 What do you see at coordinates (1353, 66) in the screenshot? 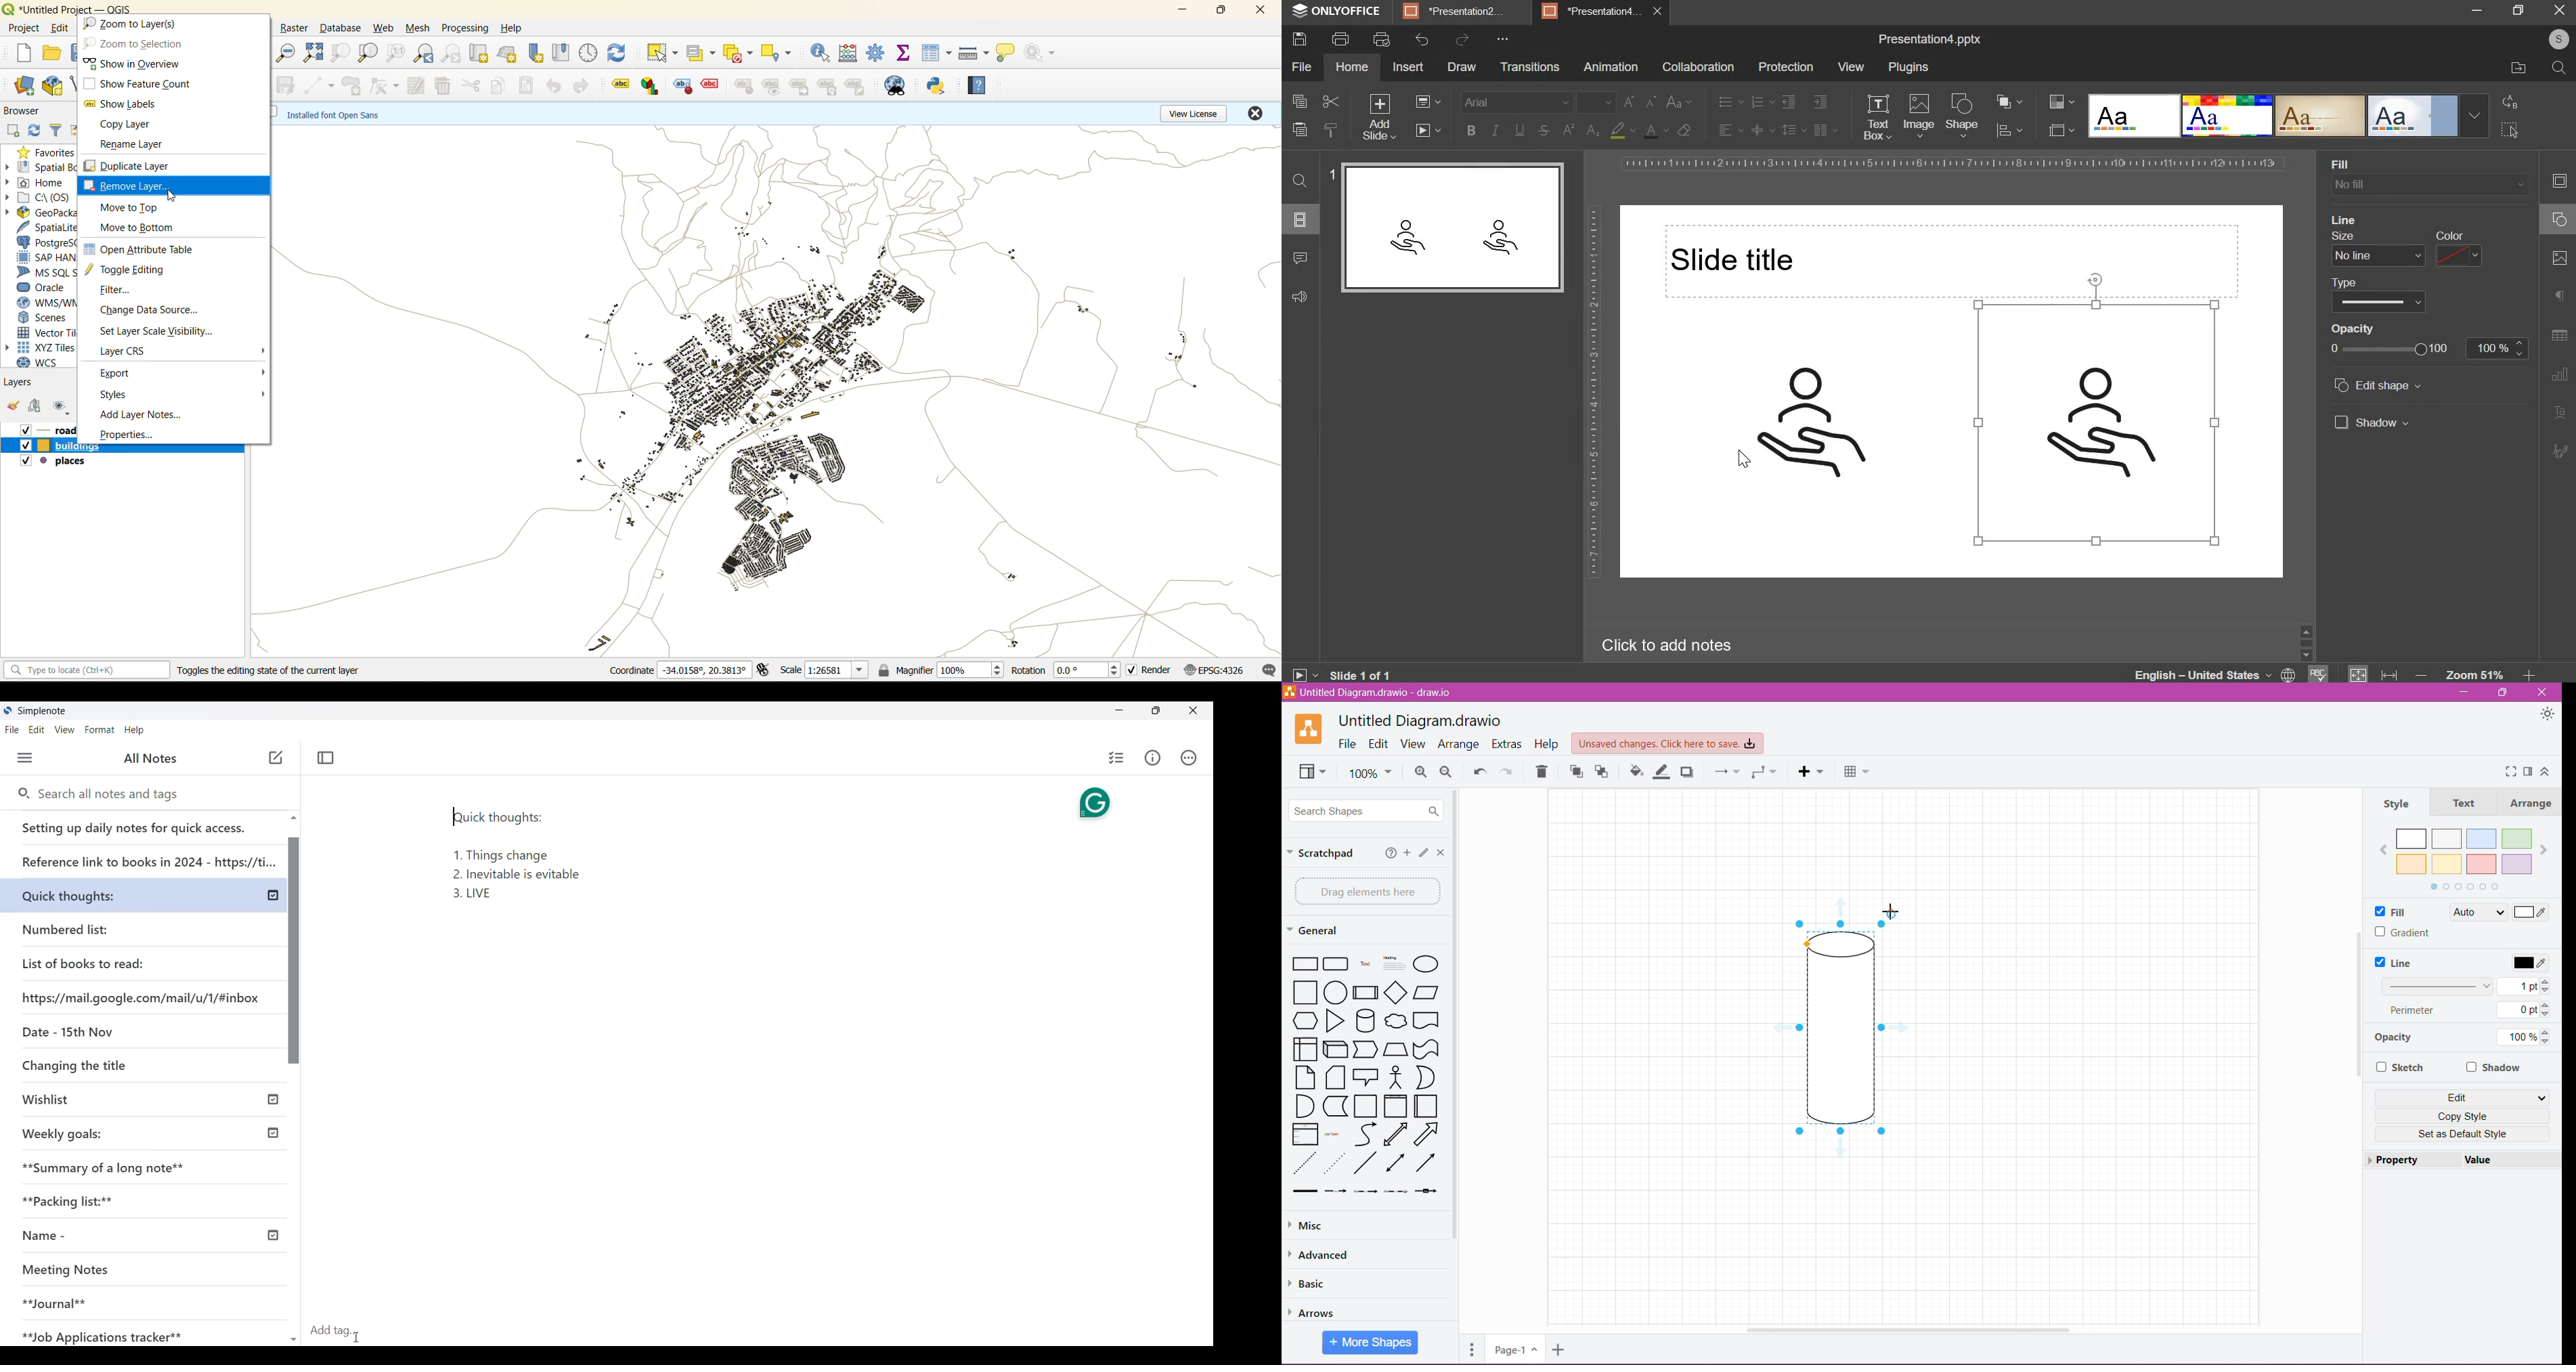
I see `home` at bounding box center [1353, 66].